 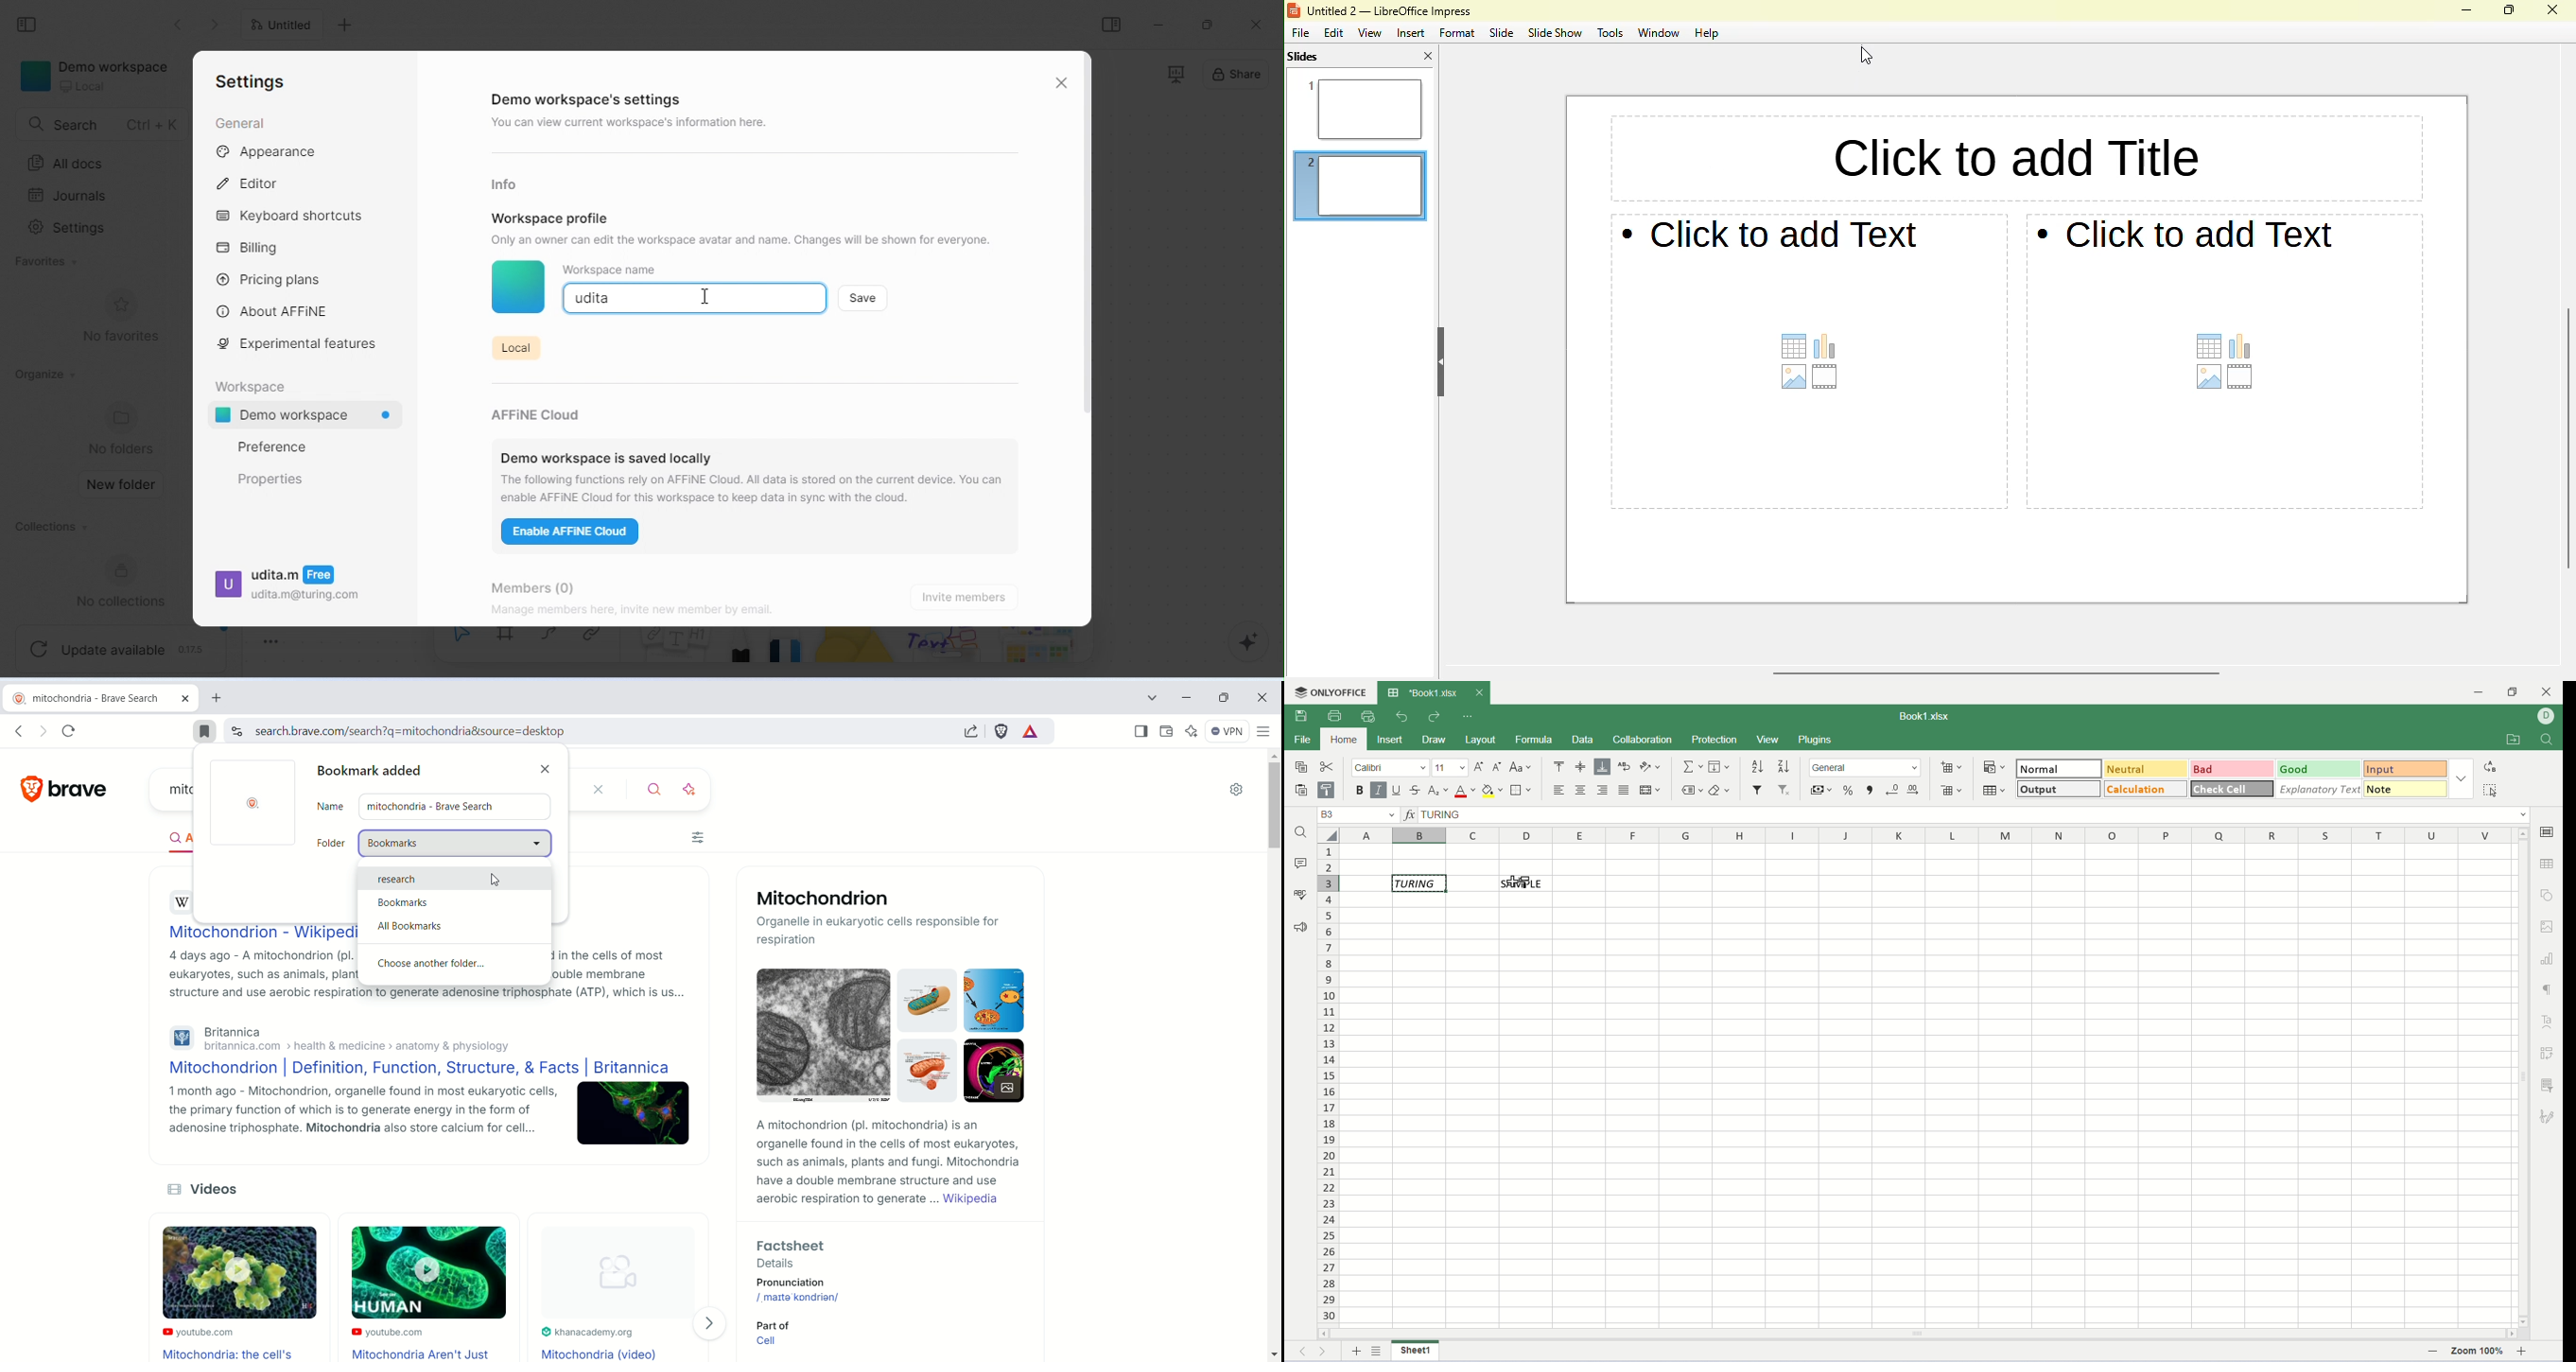 I want to click on sort ascending, so click(x=1758, y=768).